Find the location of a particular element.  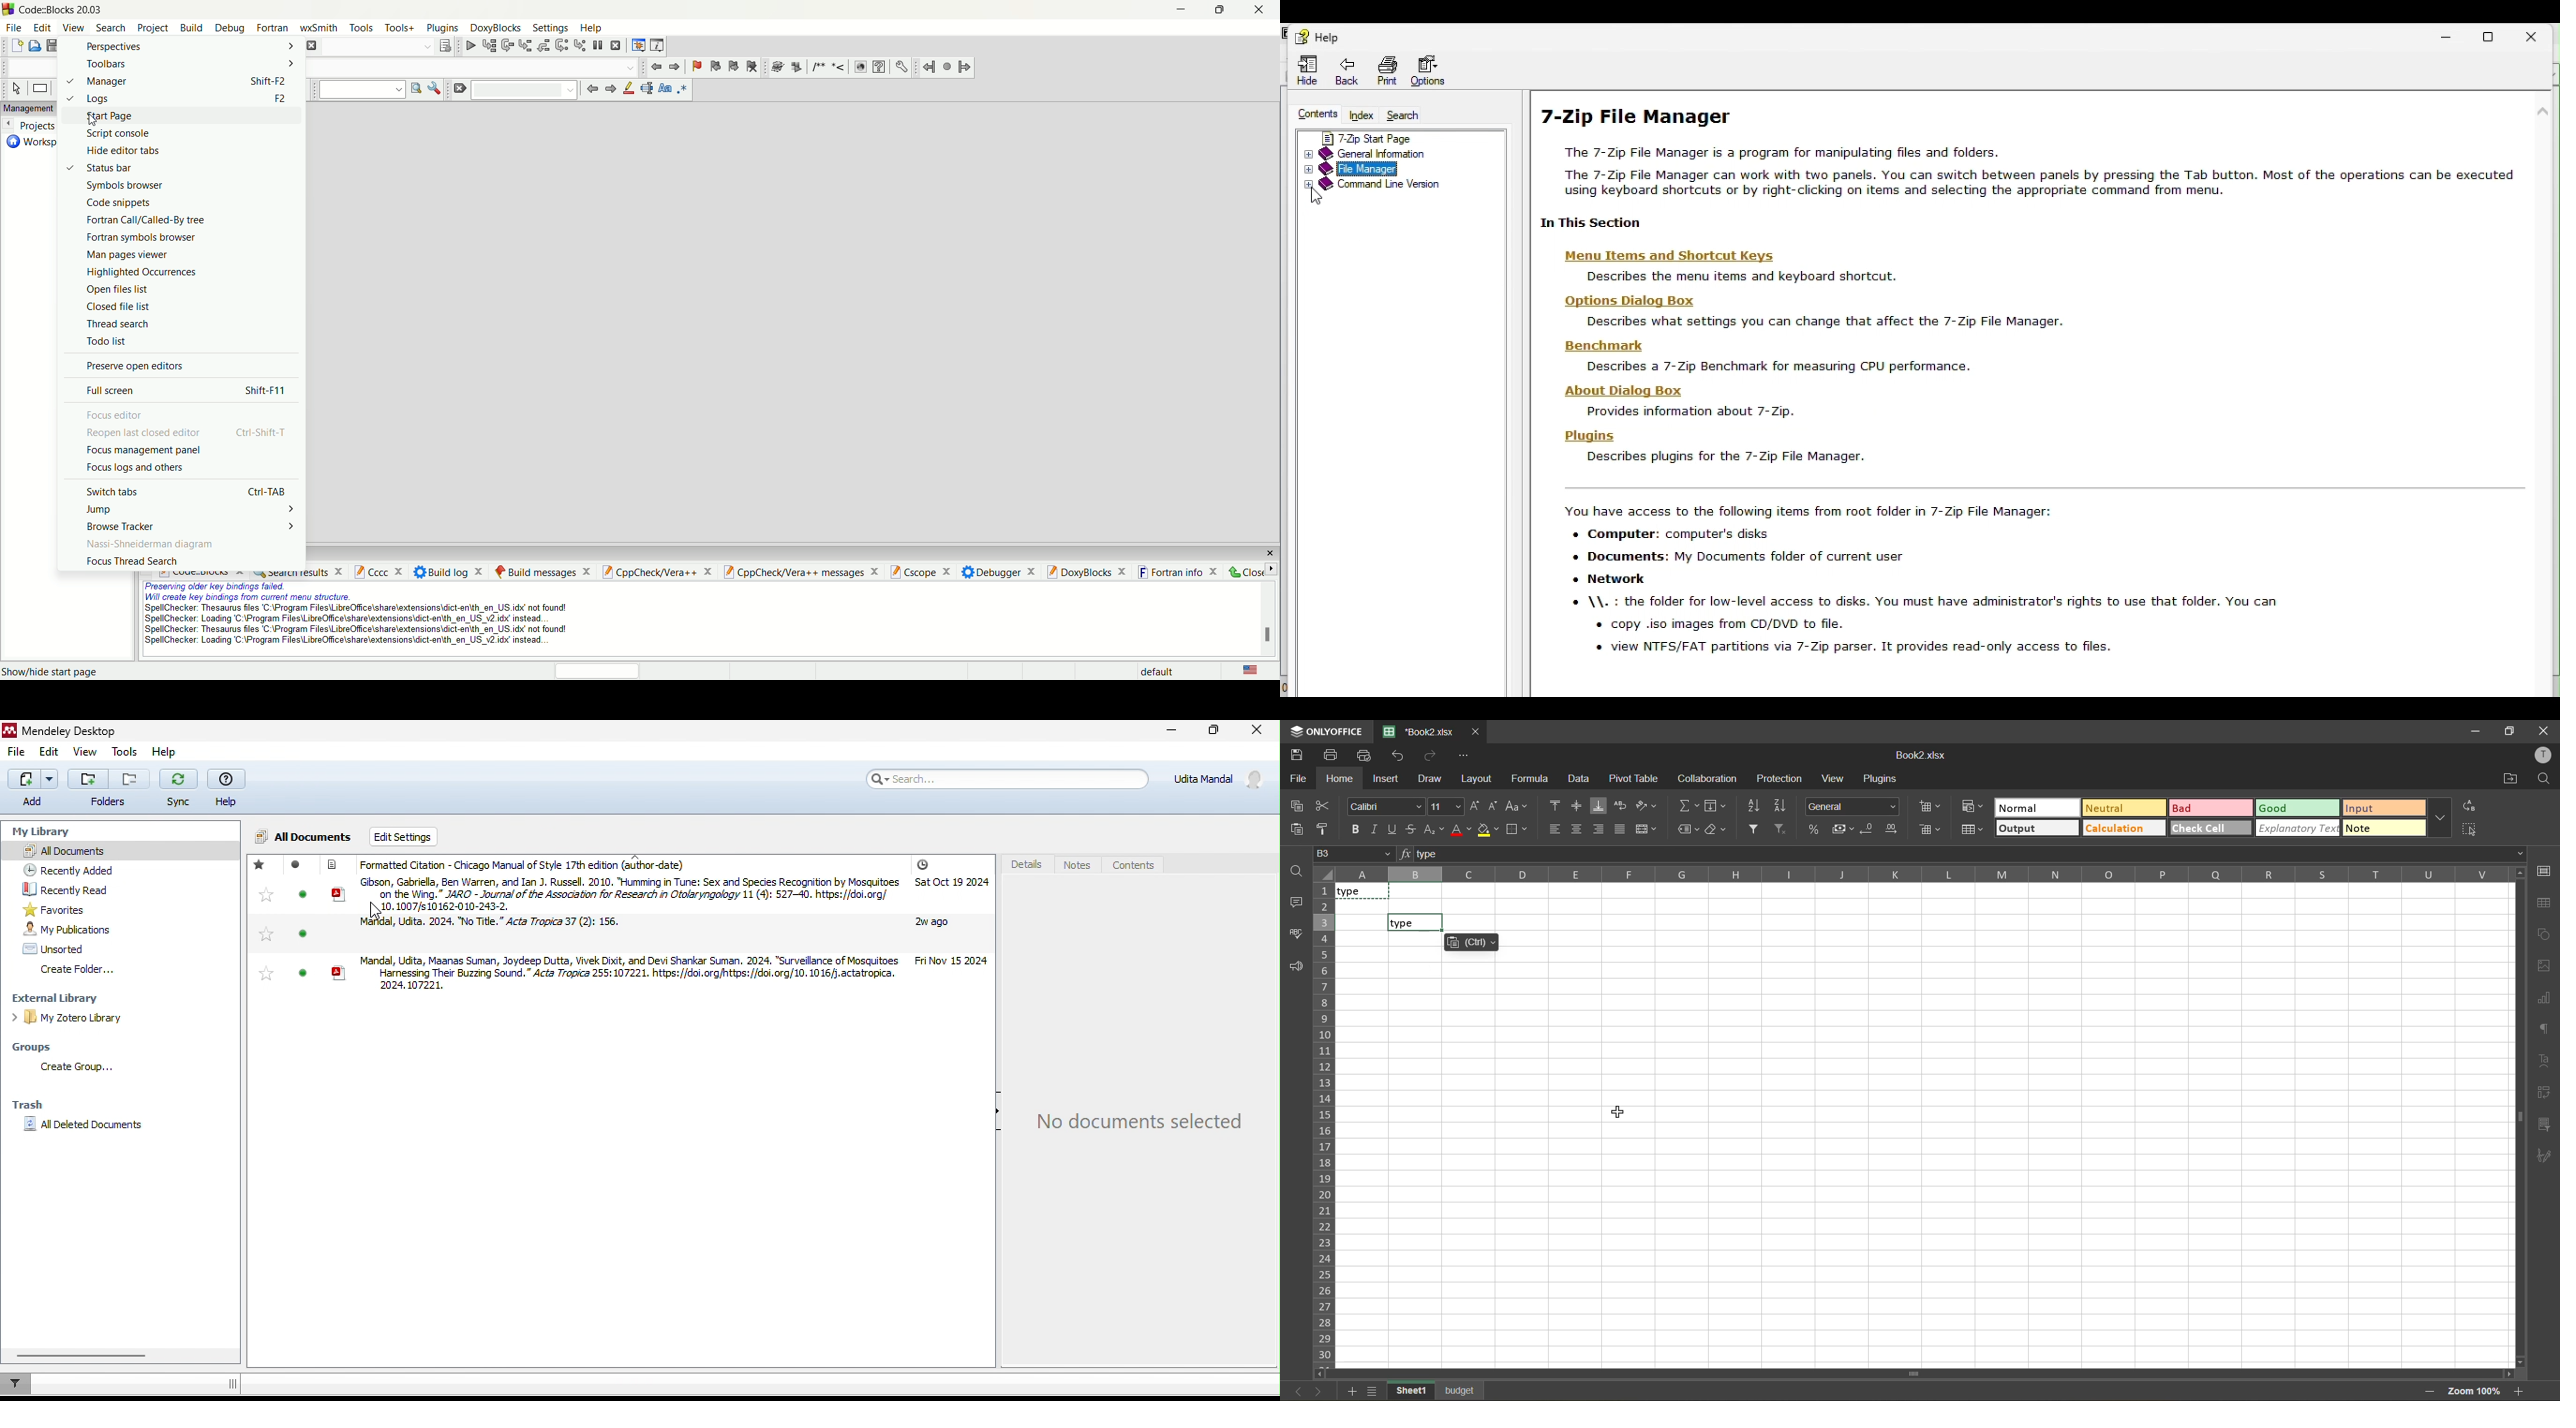

close is located at coordinates (1253, 571).